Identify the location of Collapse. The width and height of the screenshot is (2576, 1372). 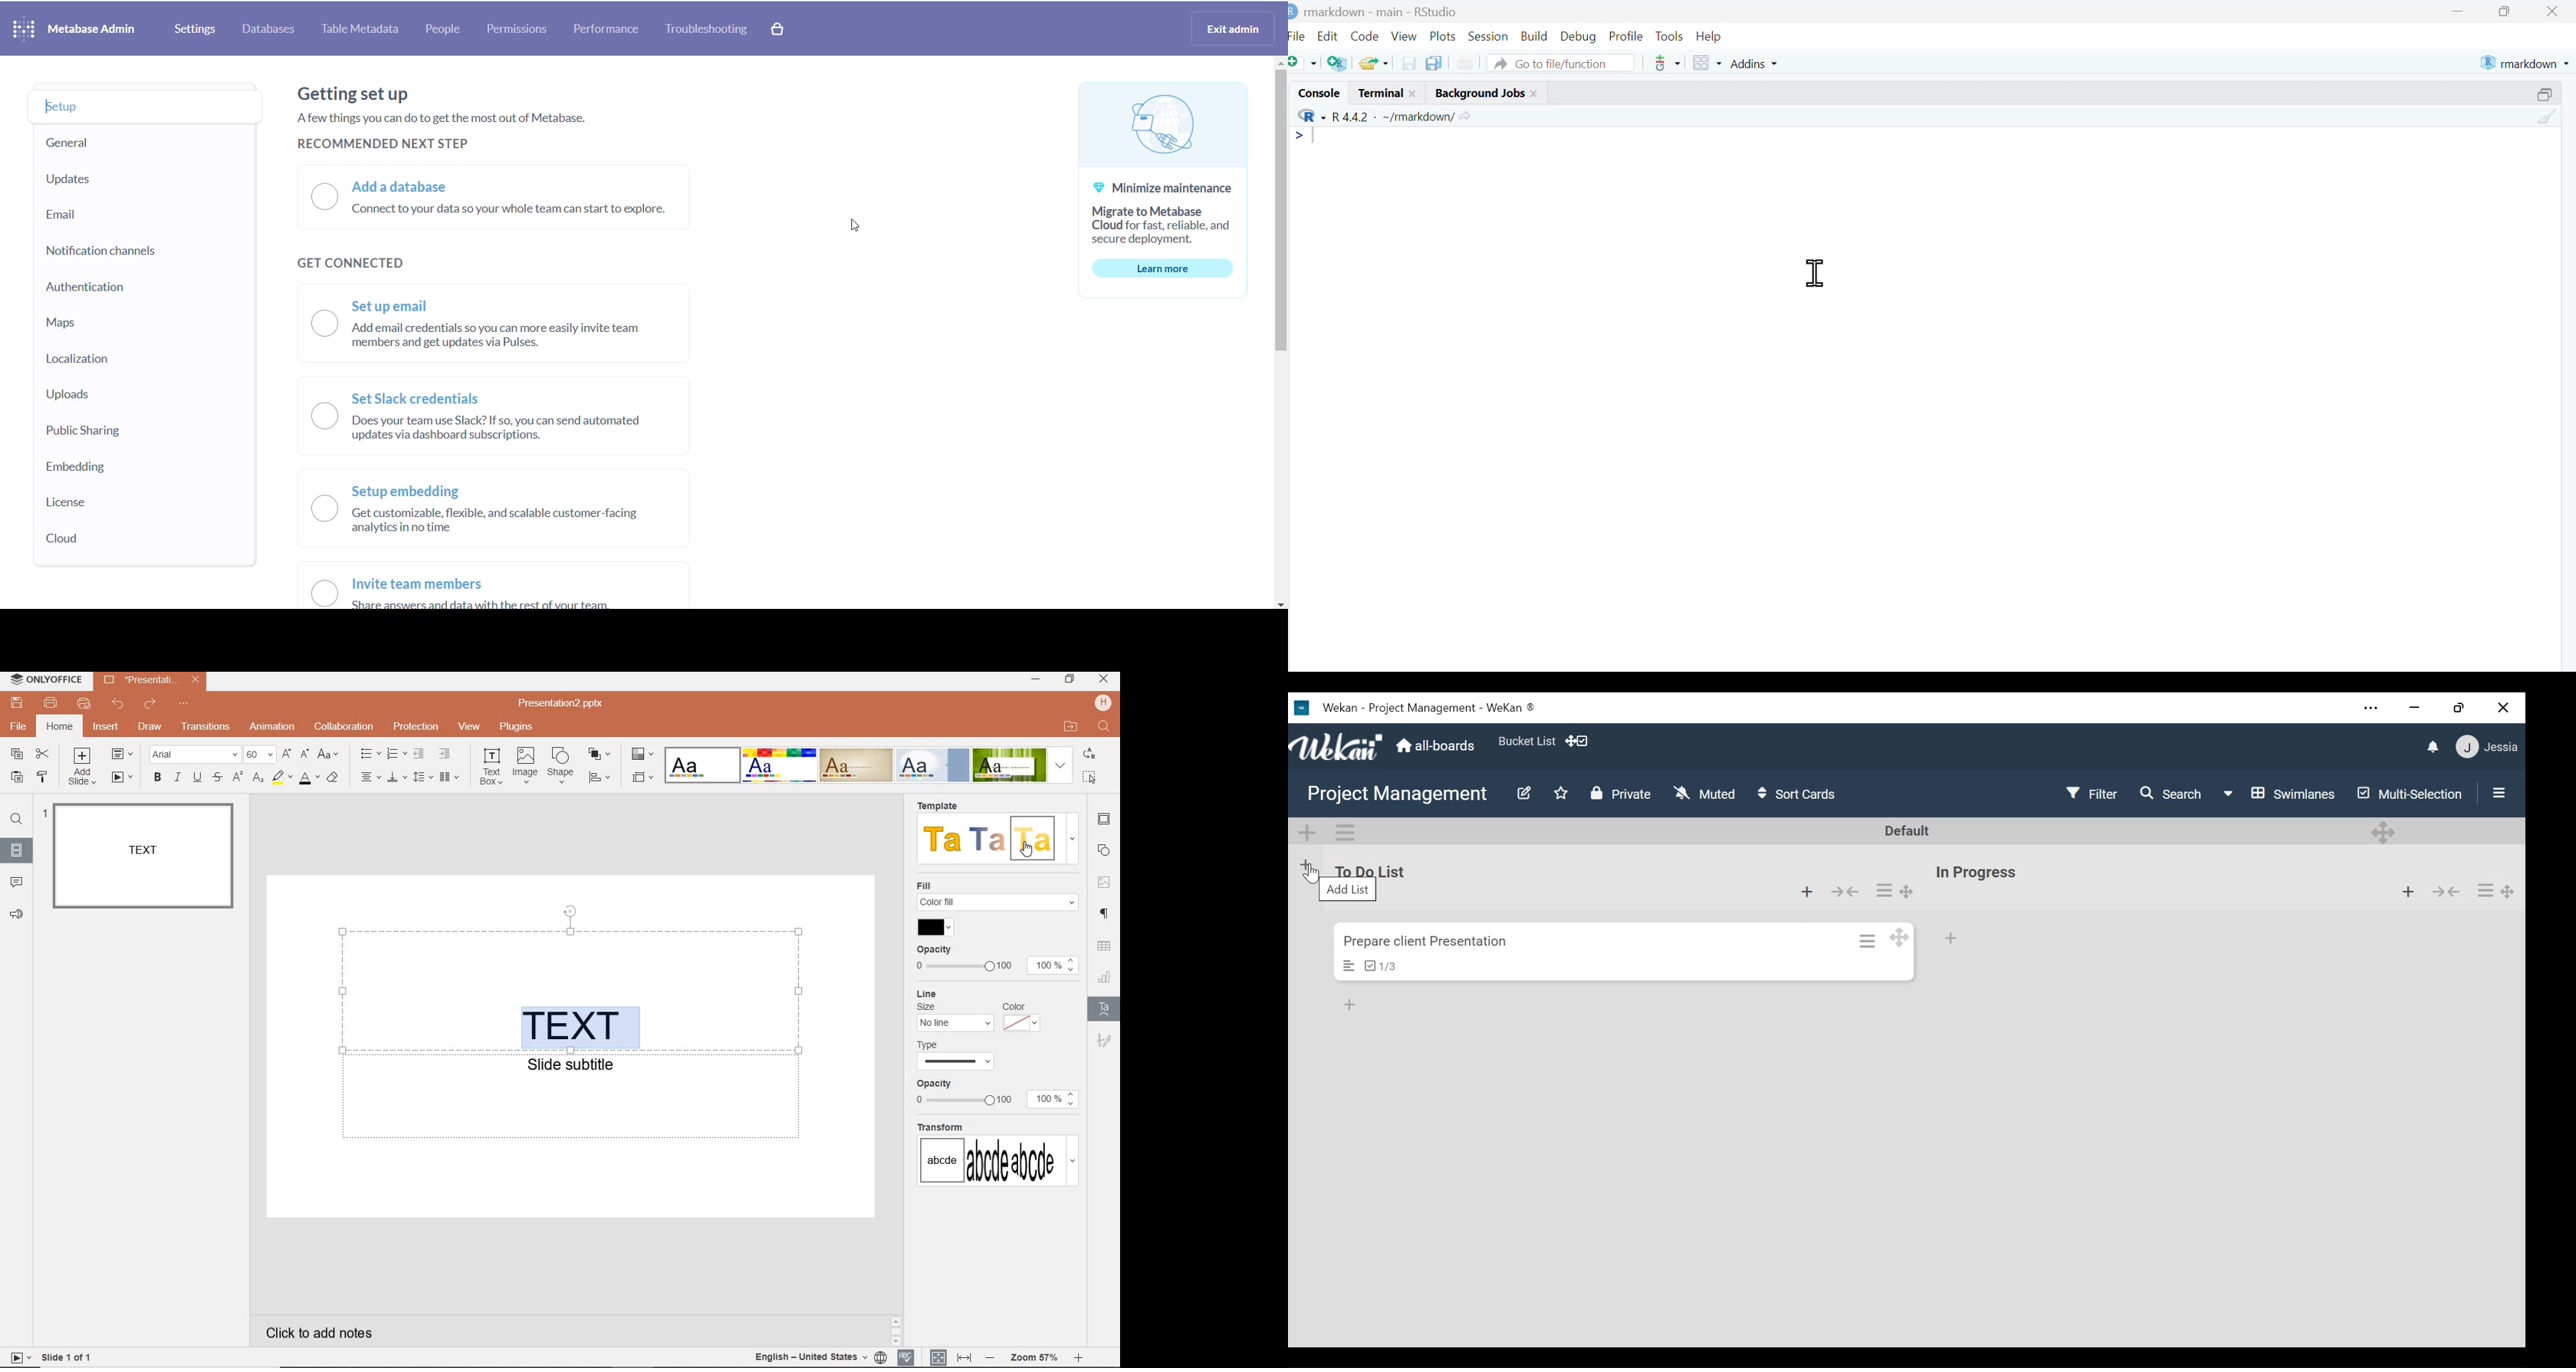
(1842, 890).